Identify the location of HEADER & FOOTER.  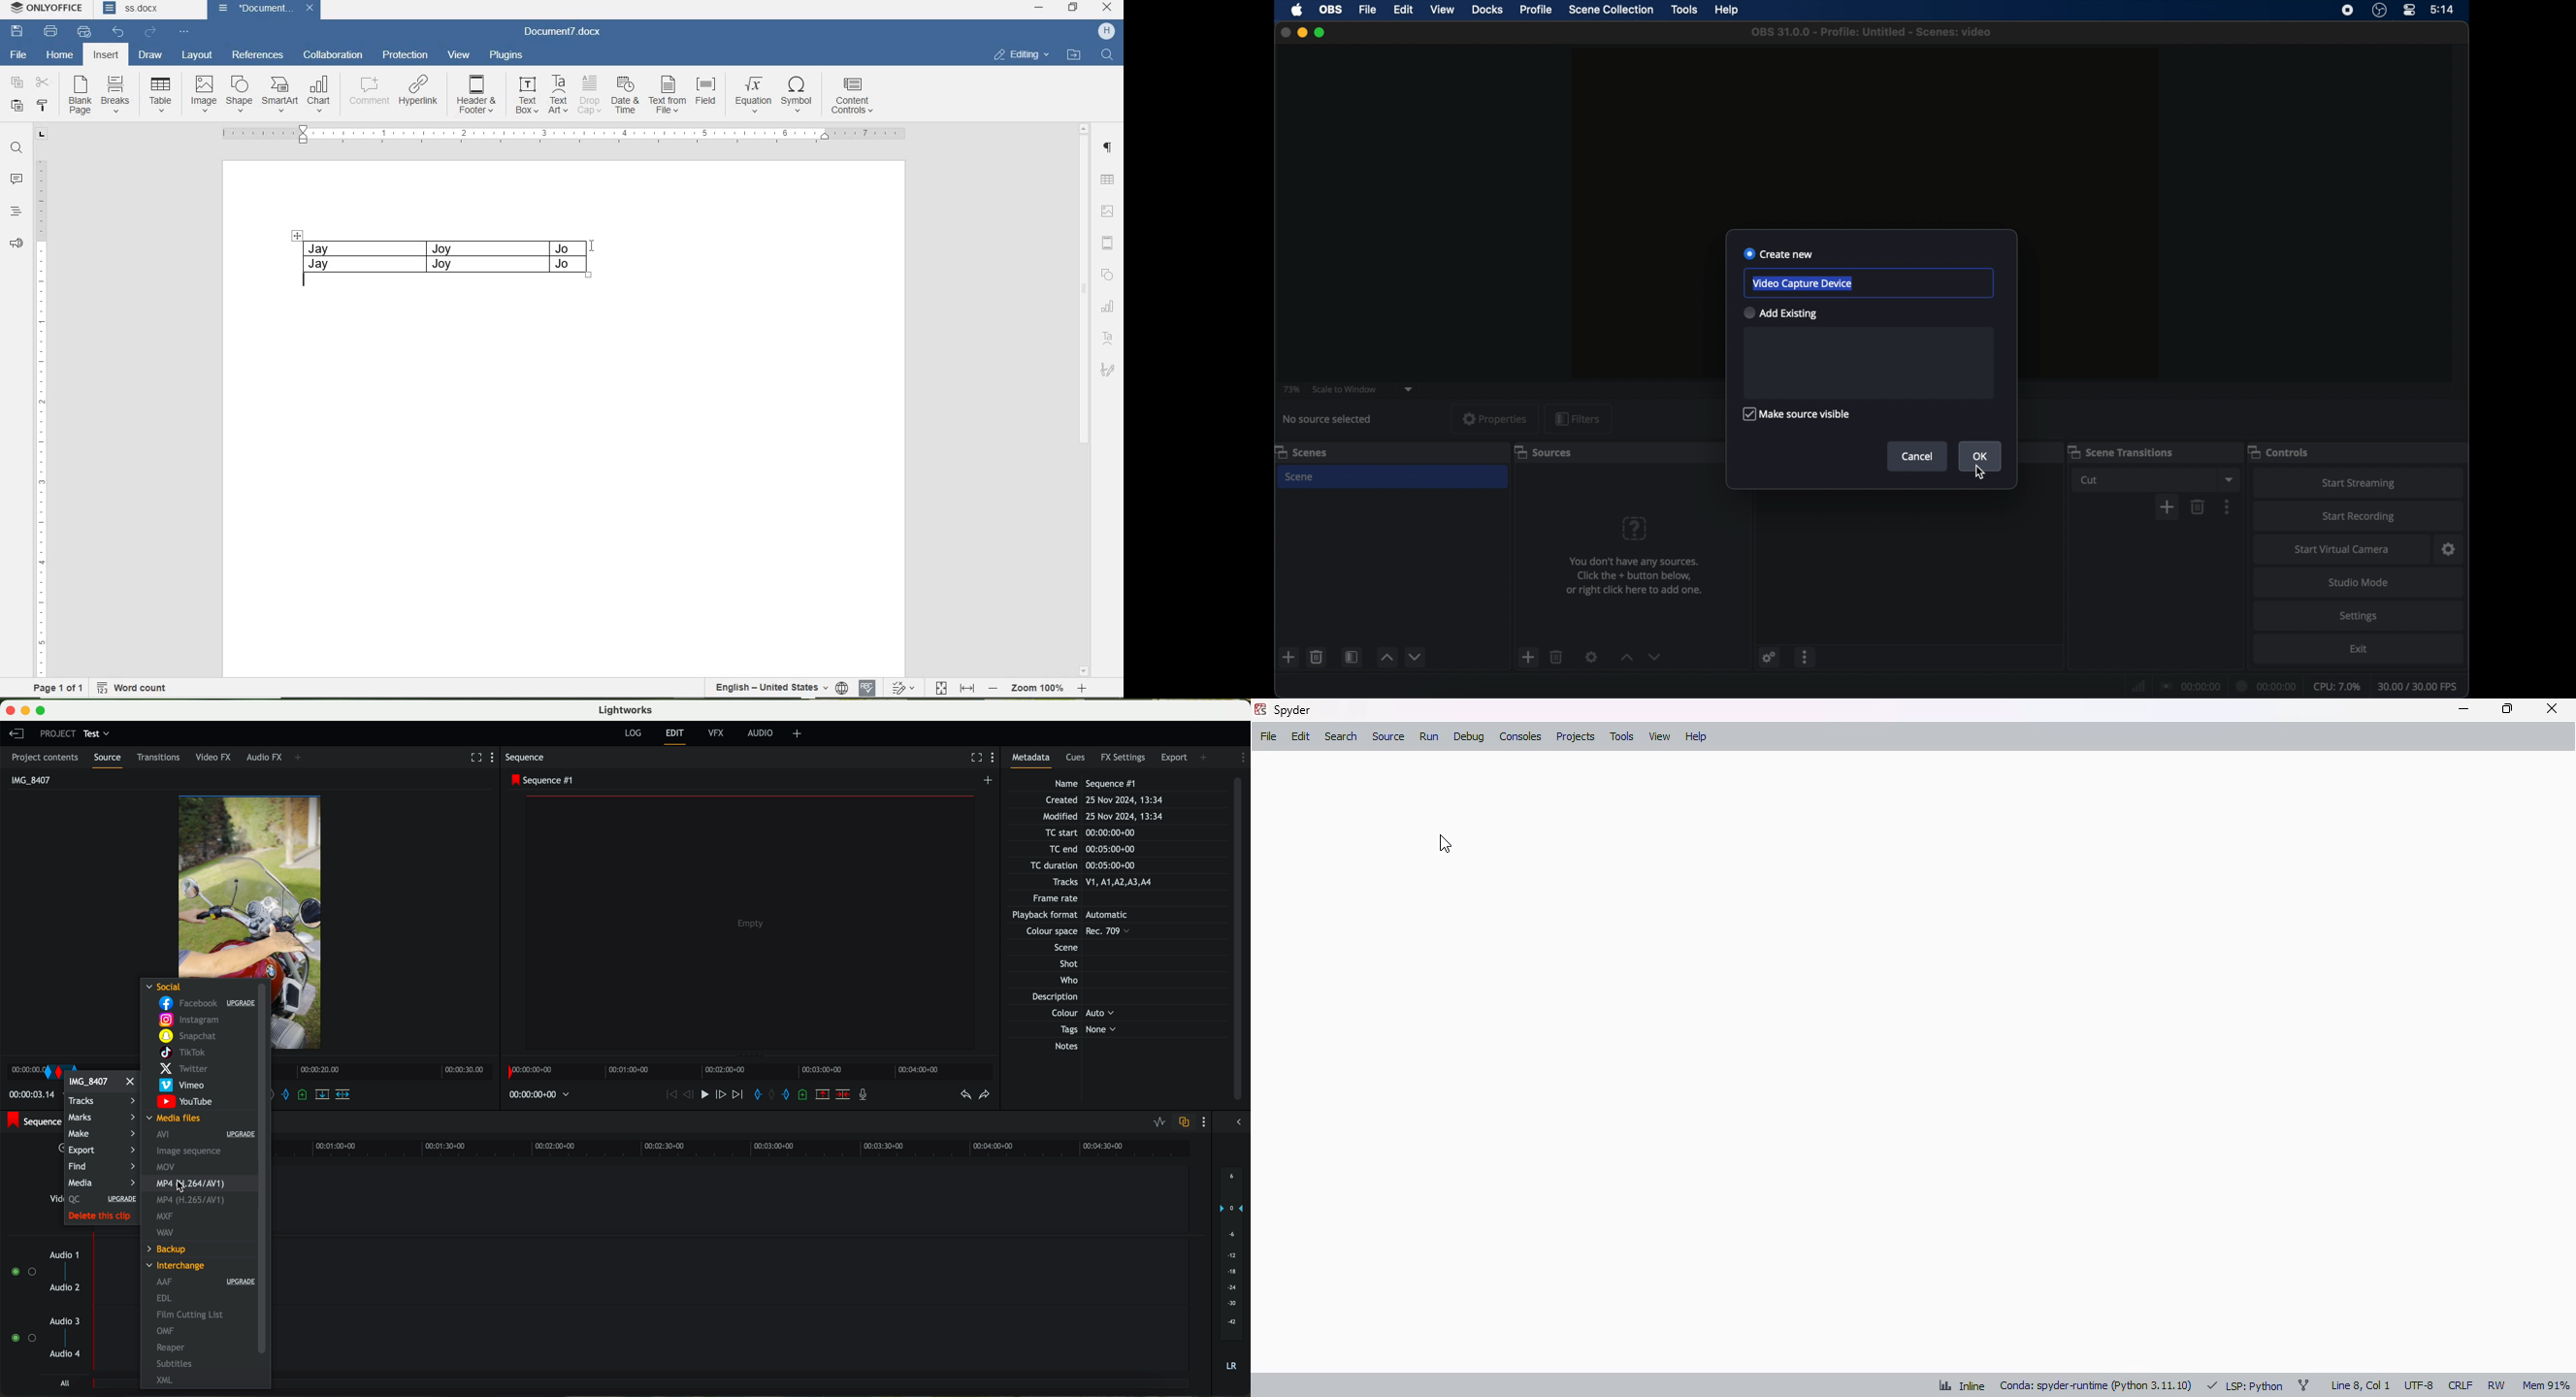
(1108, 243).